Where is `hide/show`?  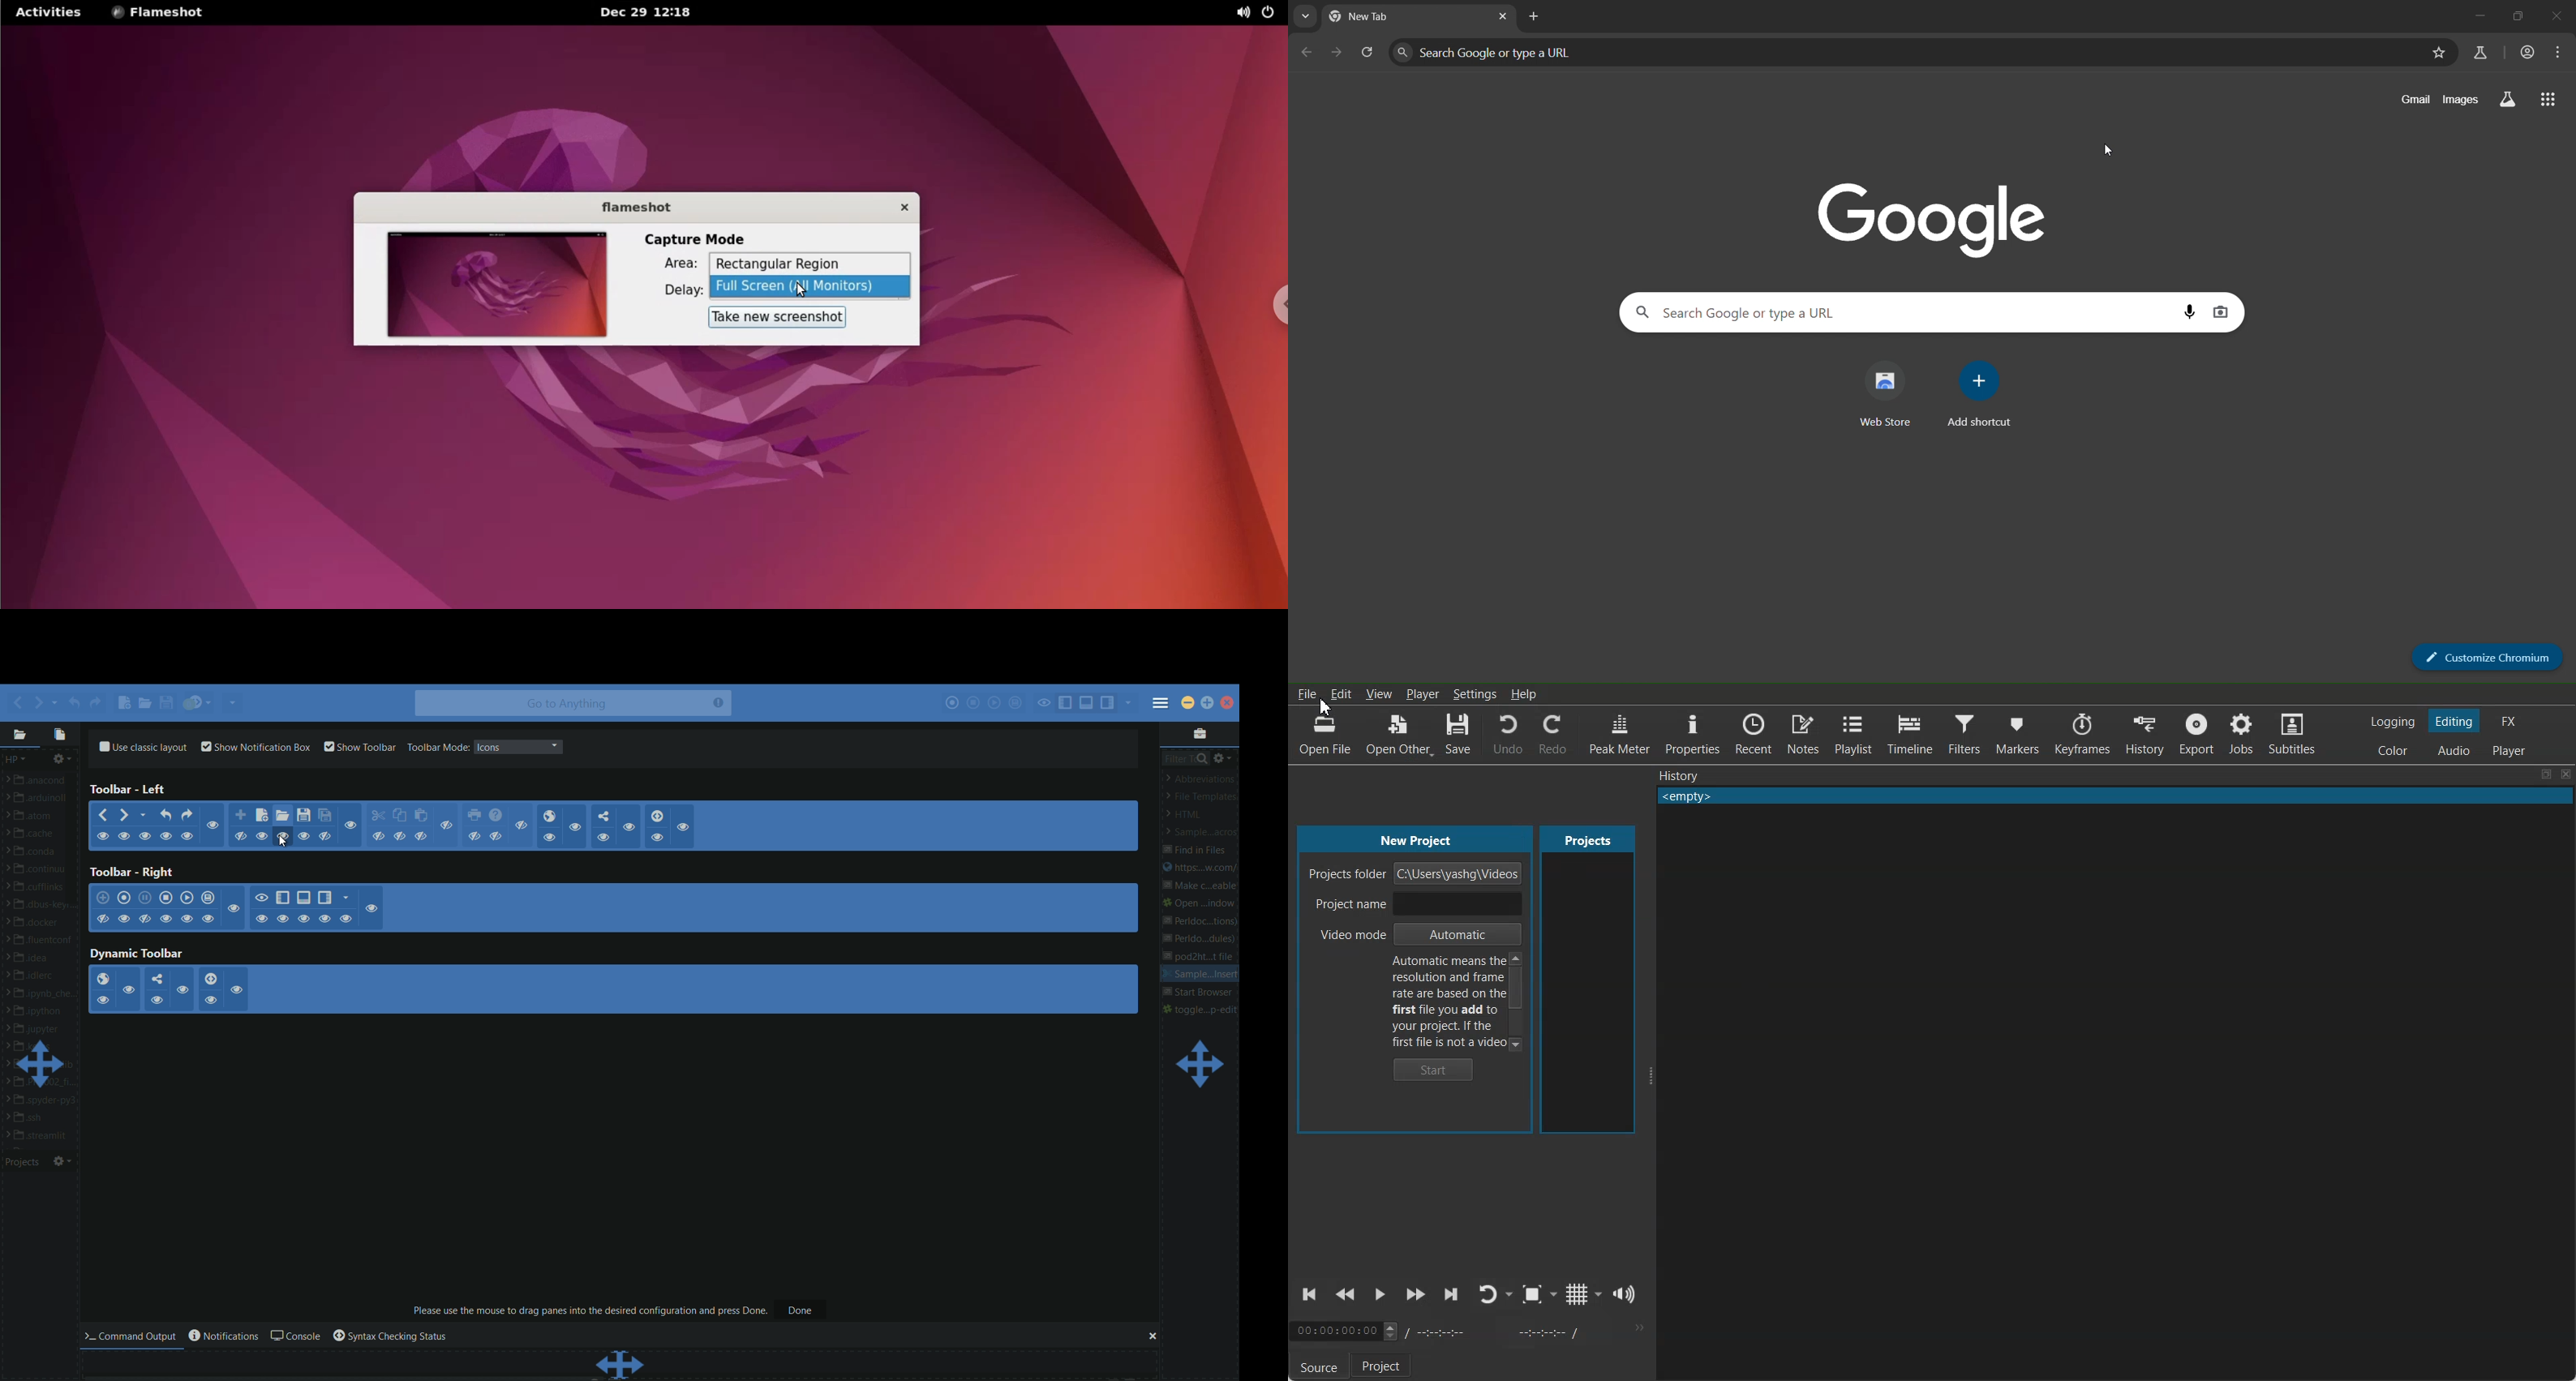
hide/show is located at coordinates (129, 990).